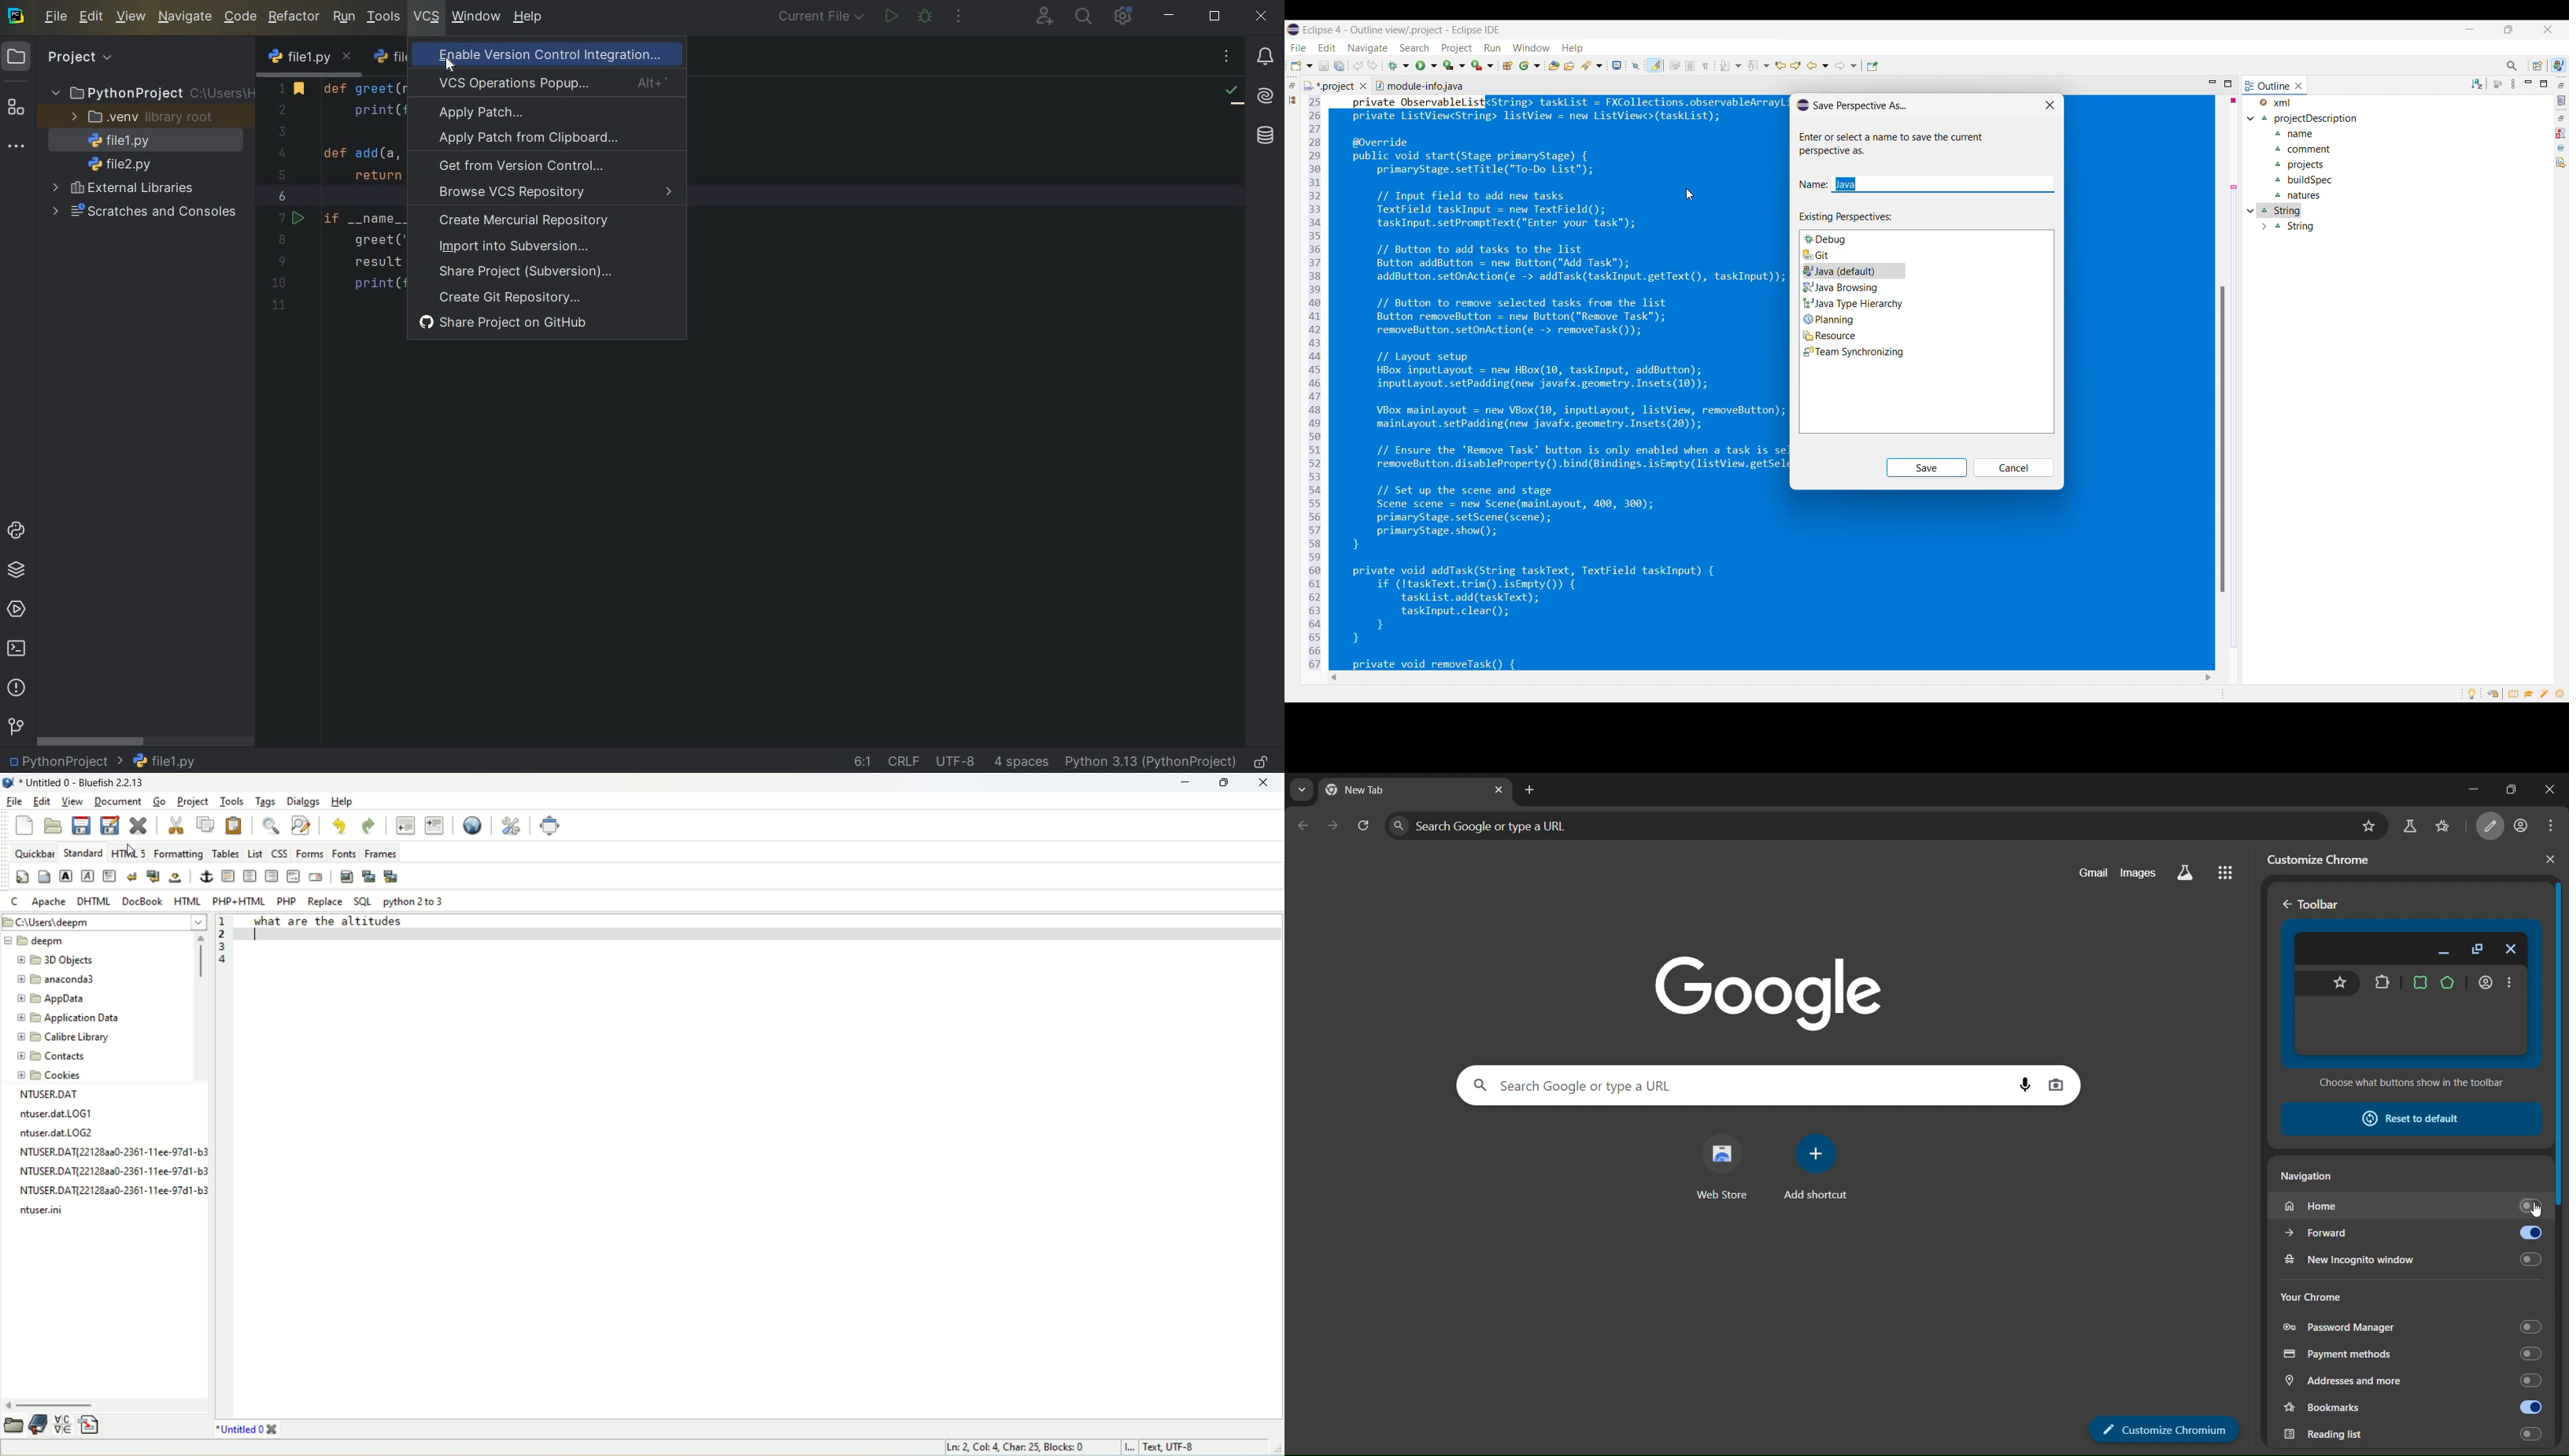  Describe the element at coordinates (15, 1426) in the screenshot. I see `open` at that location.